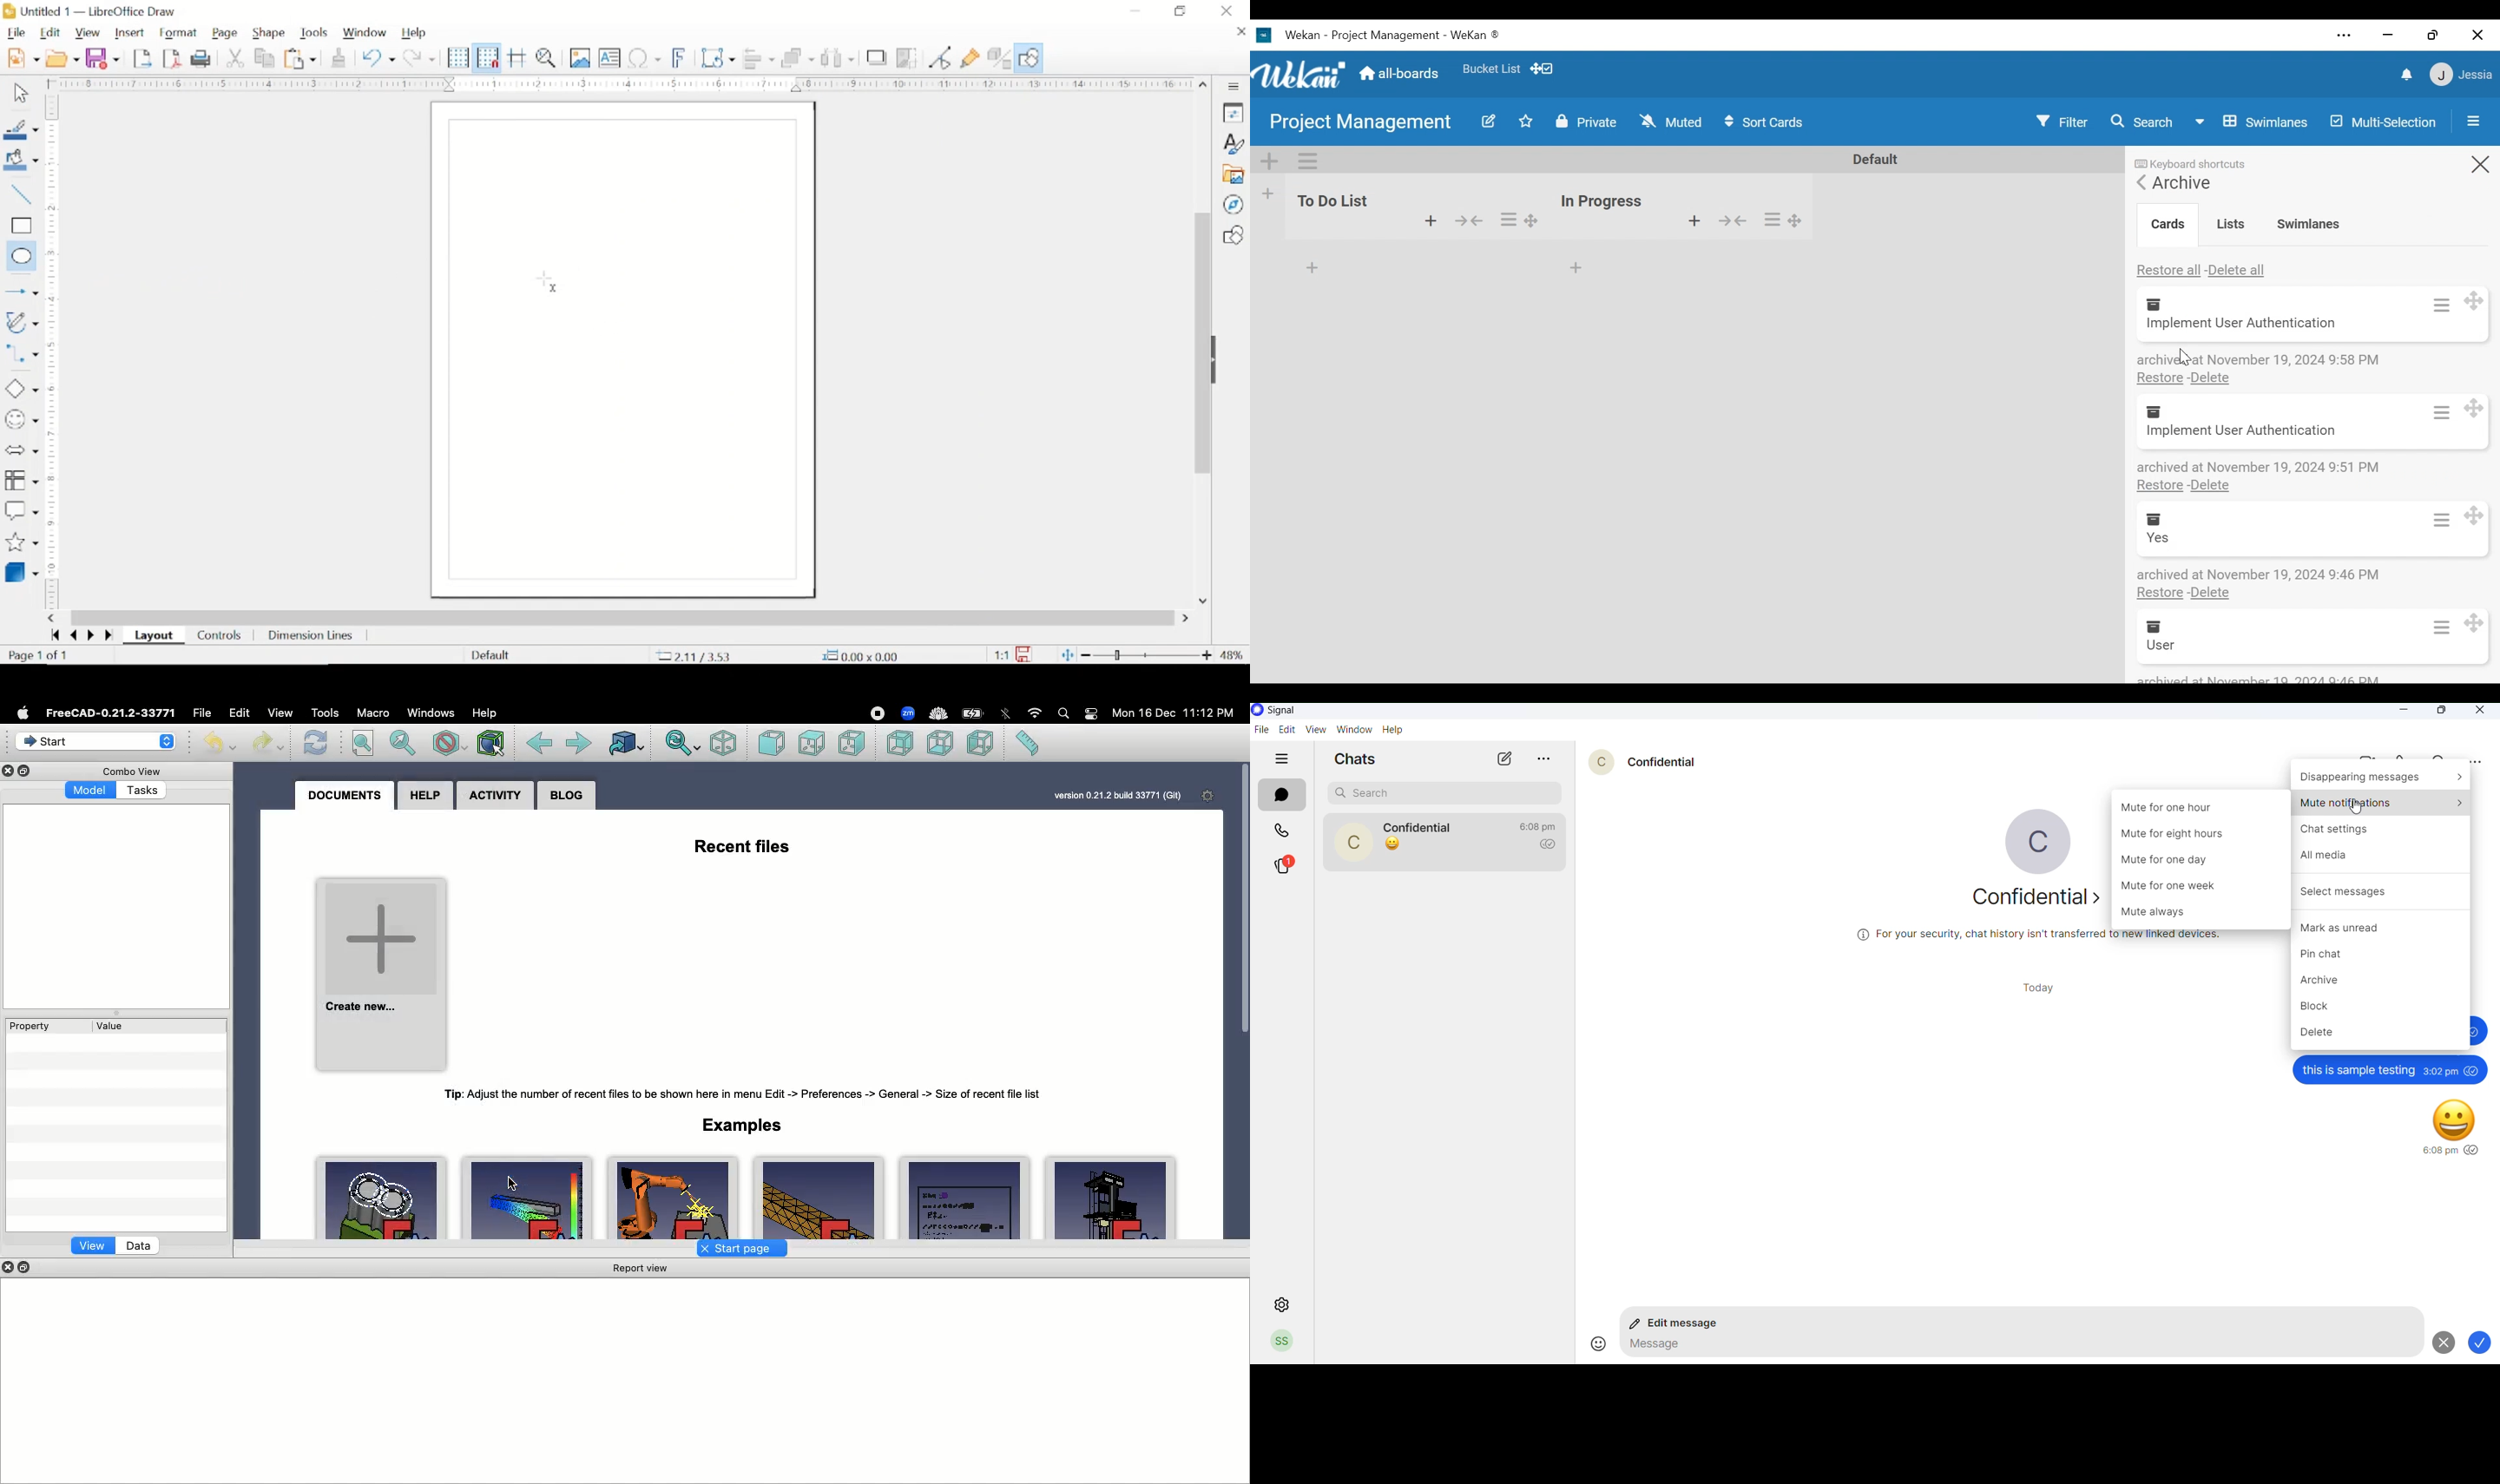 Image resolution: width=2520 pixels, height=1484 pixels. What do you see at coordinates (2212, 379) in the screenshot?
I see `Delete` at bounding box center [2212, 379].